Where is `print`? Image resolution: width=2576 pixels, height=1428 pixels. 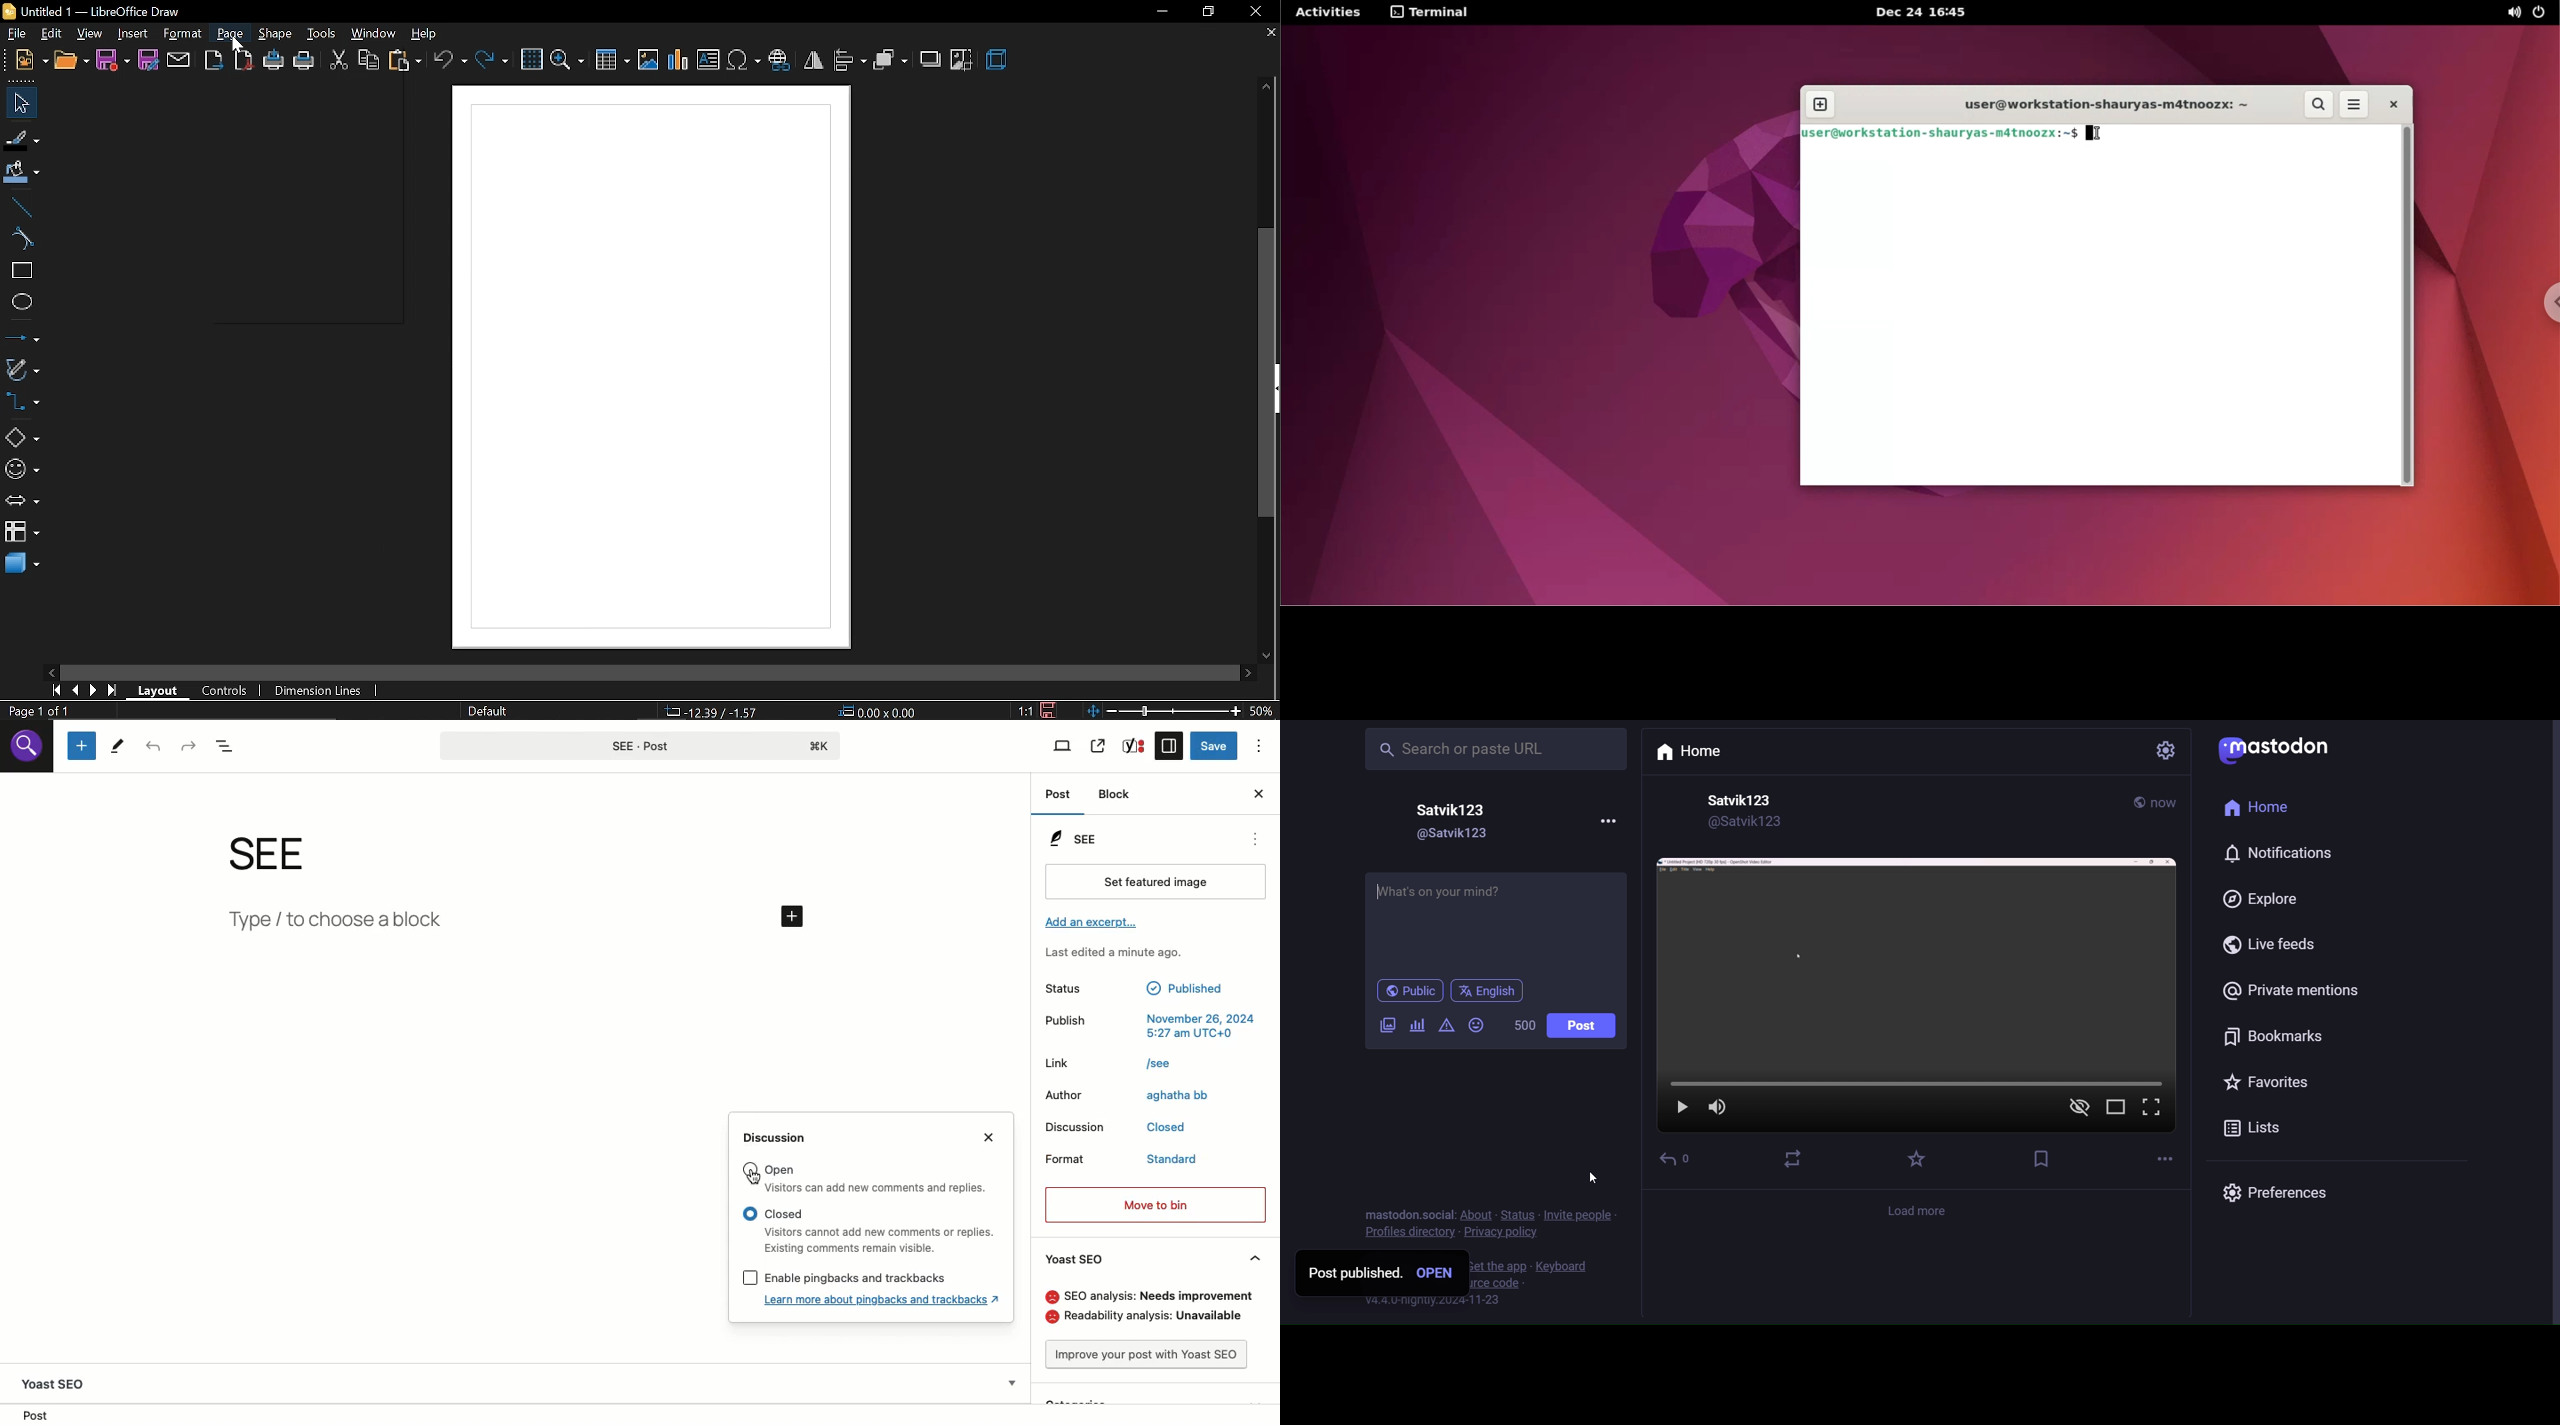 print is located at coordinates (304, 63).